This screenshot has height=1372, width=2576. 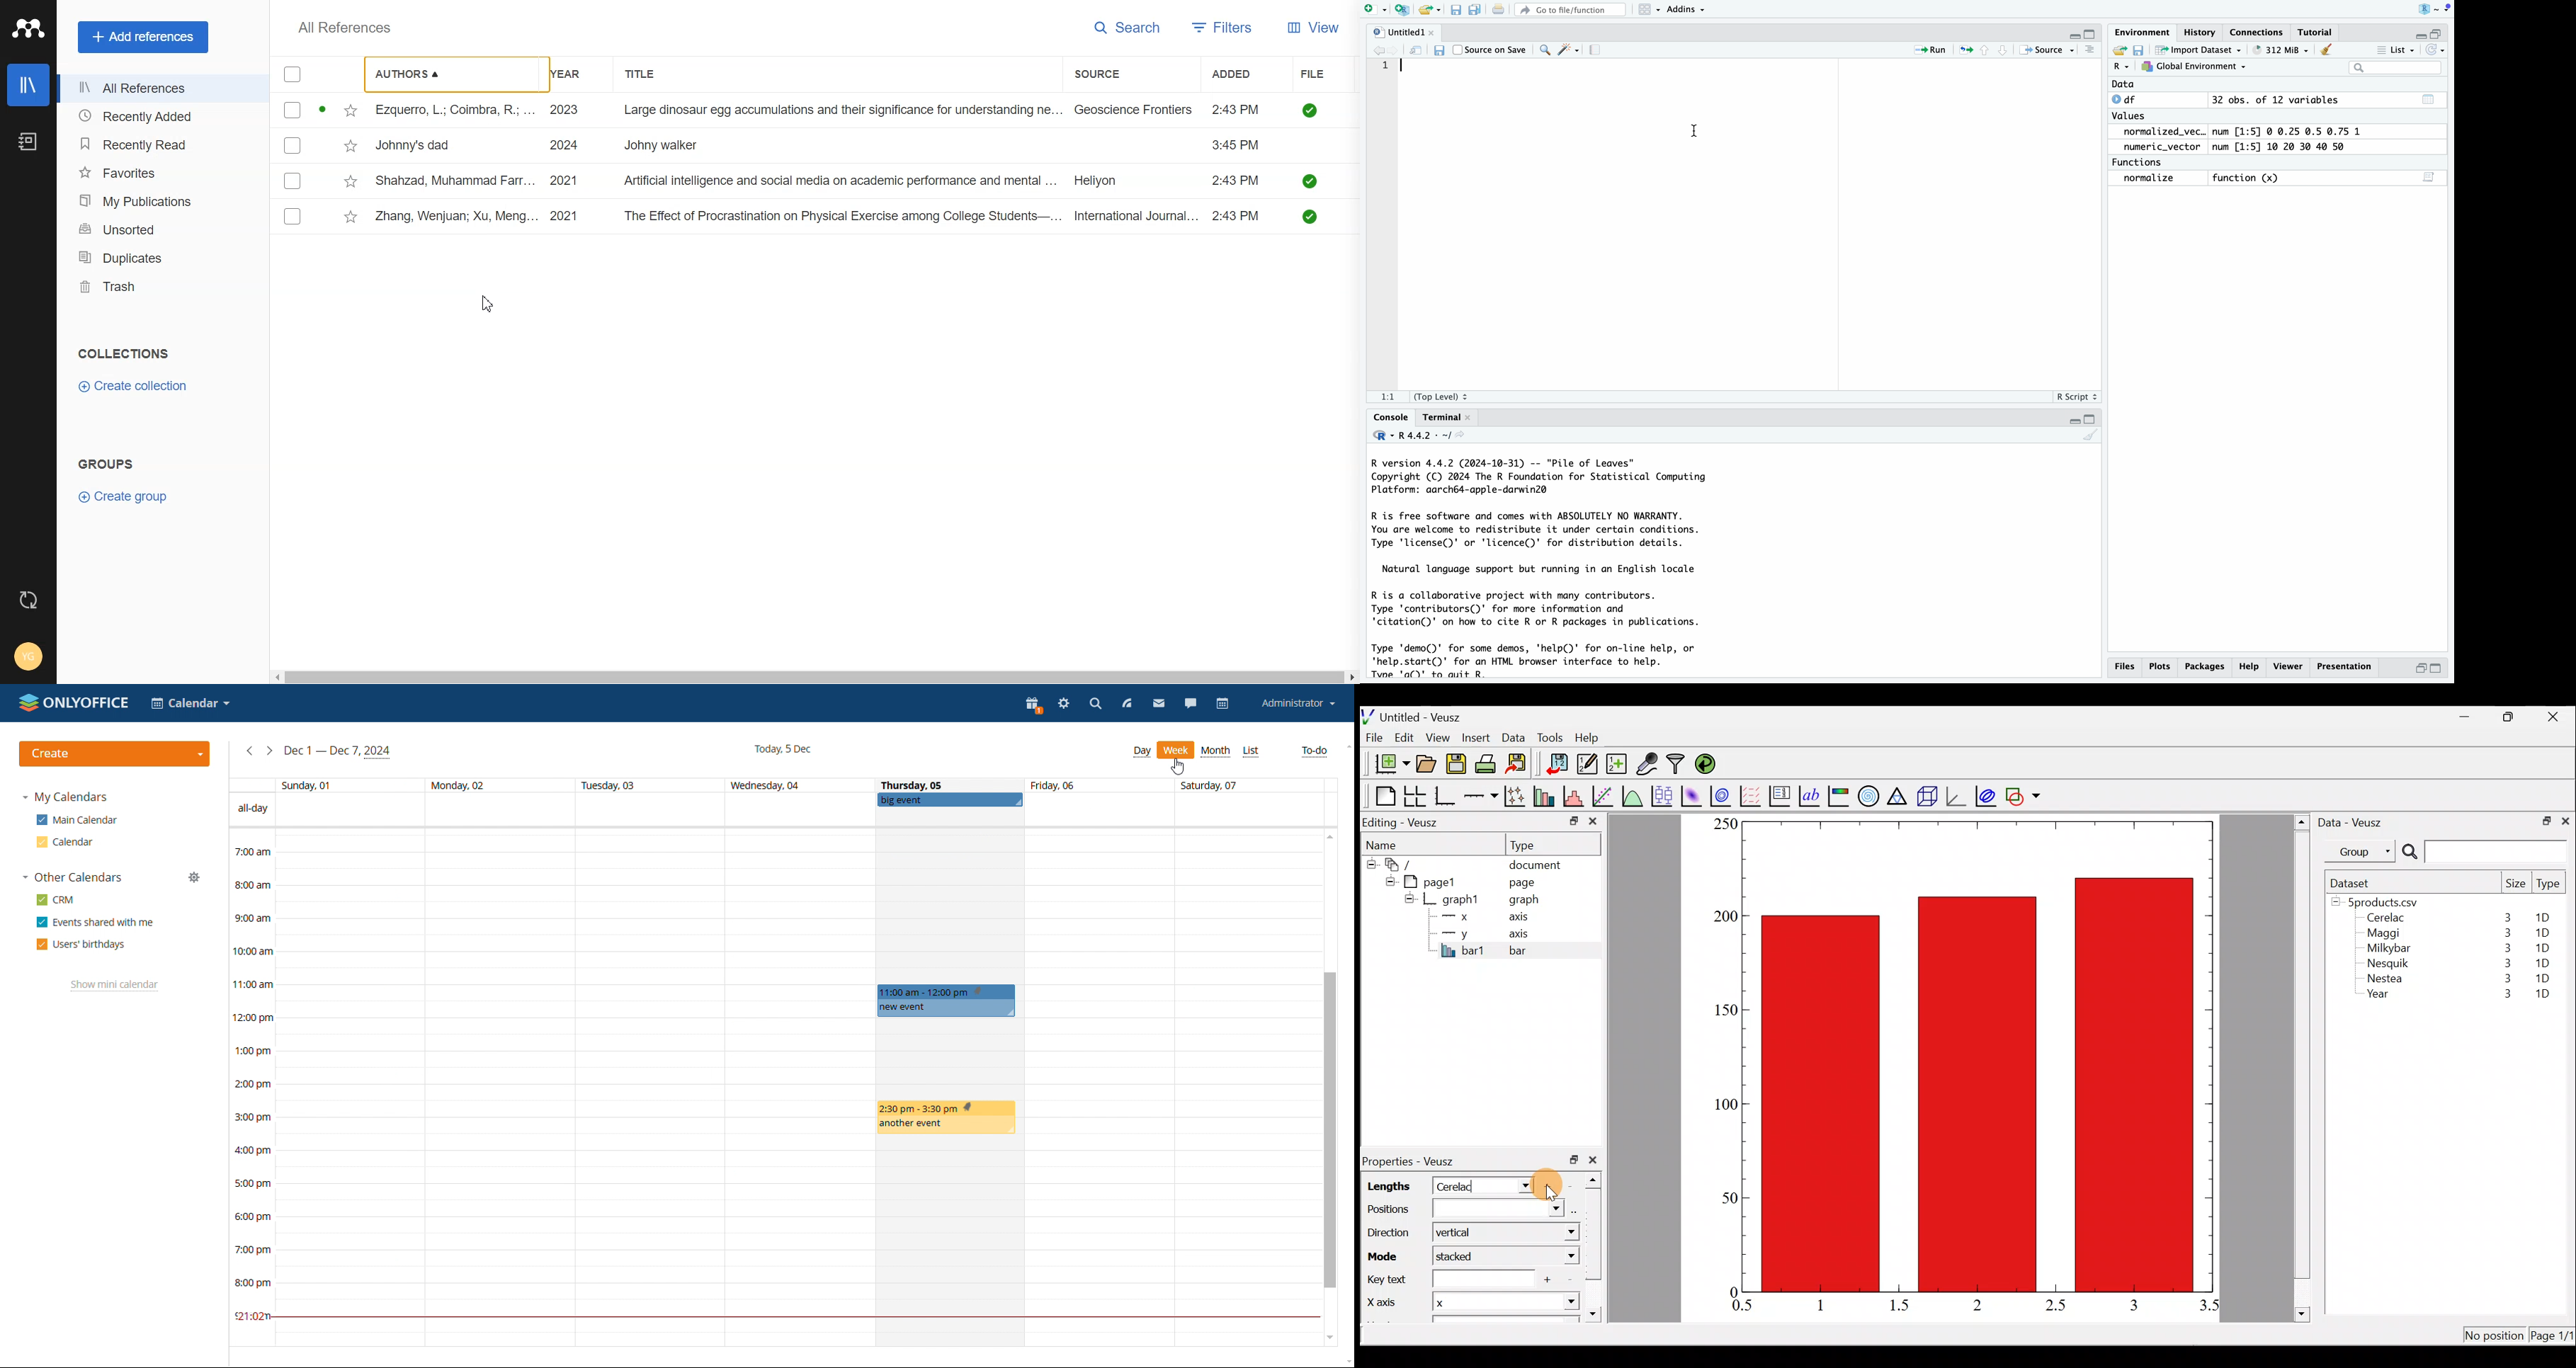 I want to click on Toggle Favorites, so click(x=351, y=146).